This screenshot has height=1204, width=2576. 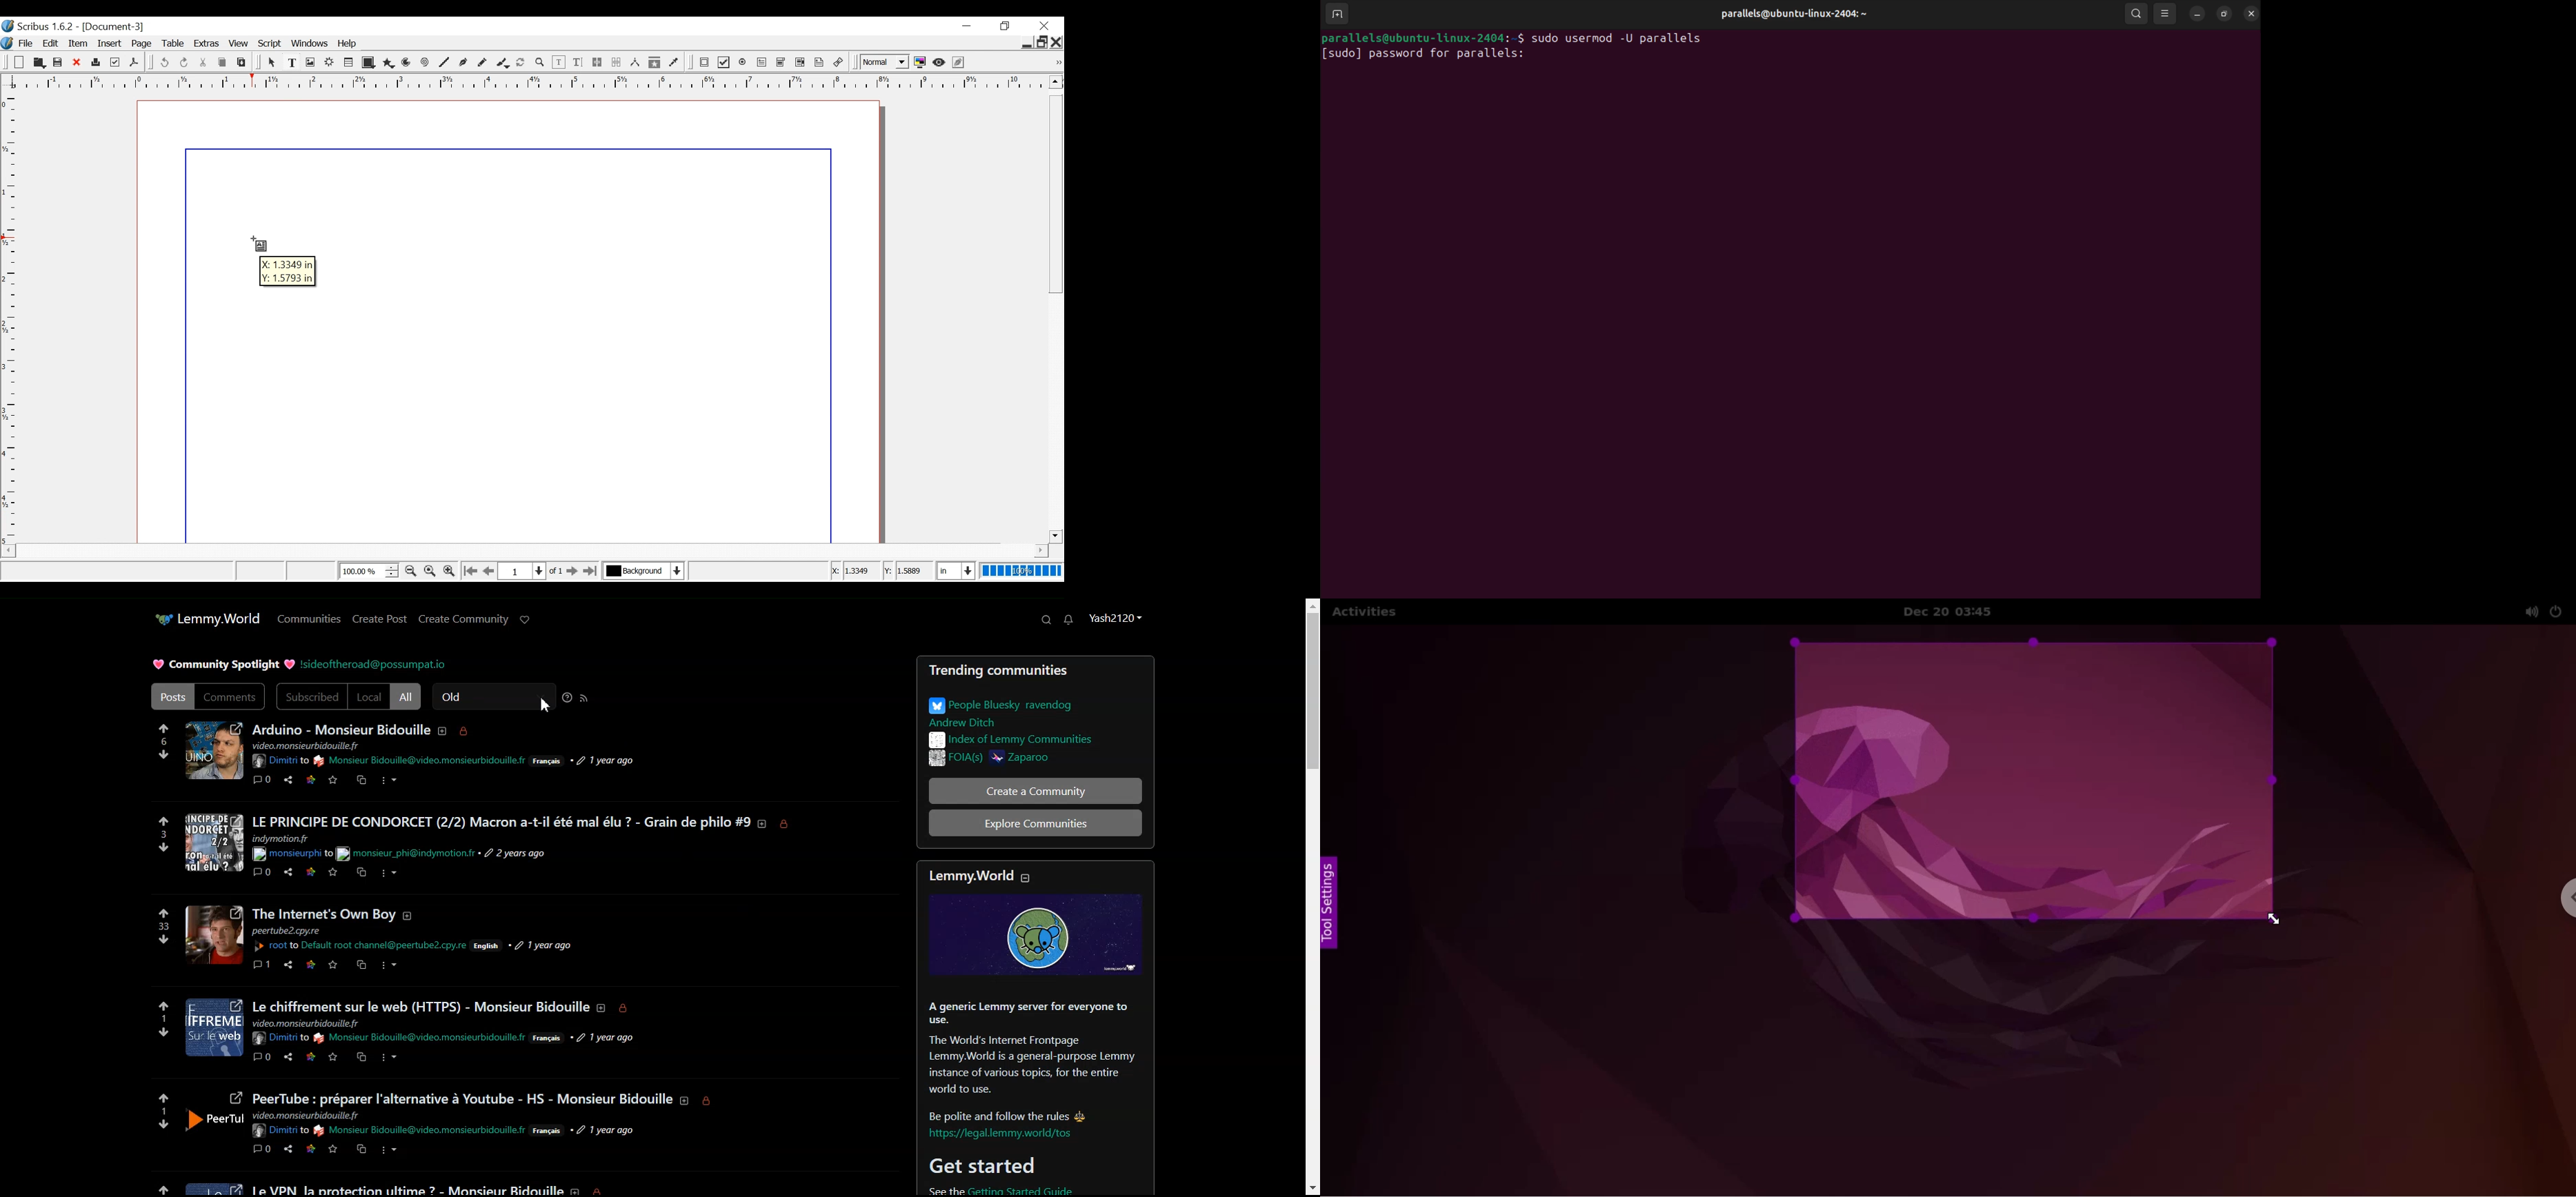 What do you see at coordinates (839, 63) in the screenshot?
I see `link Annotation` at bounding box center [839, 63].